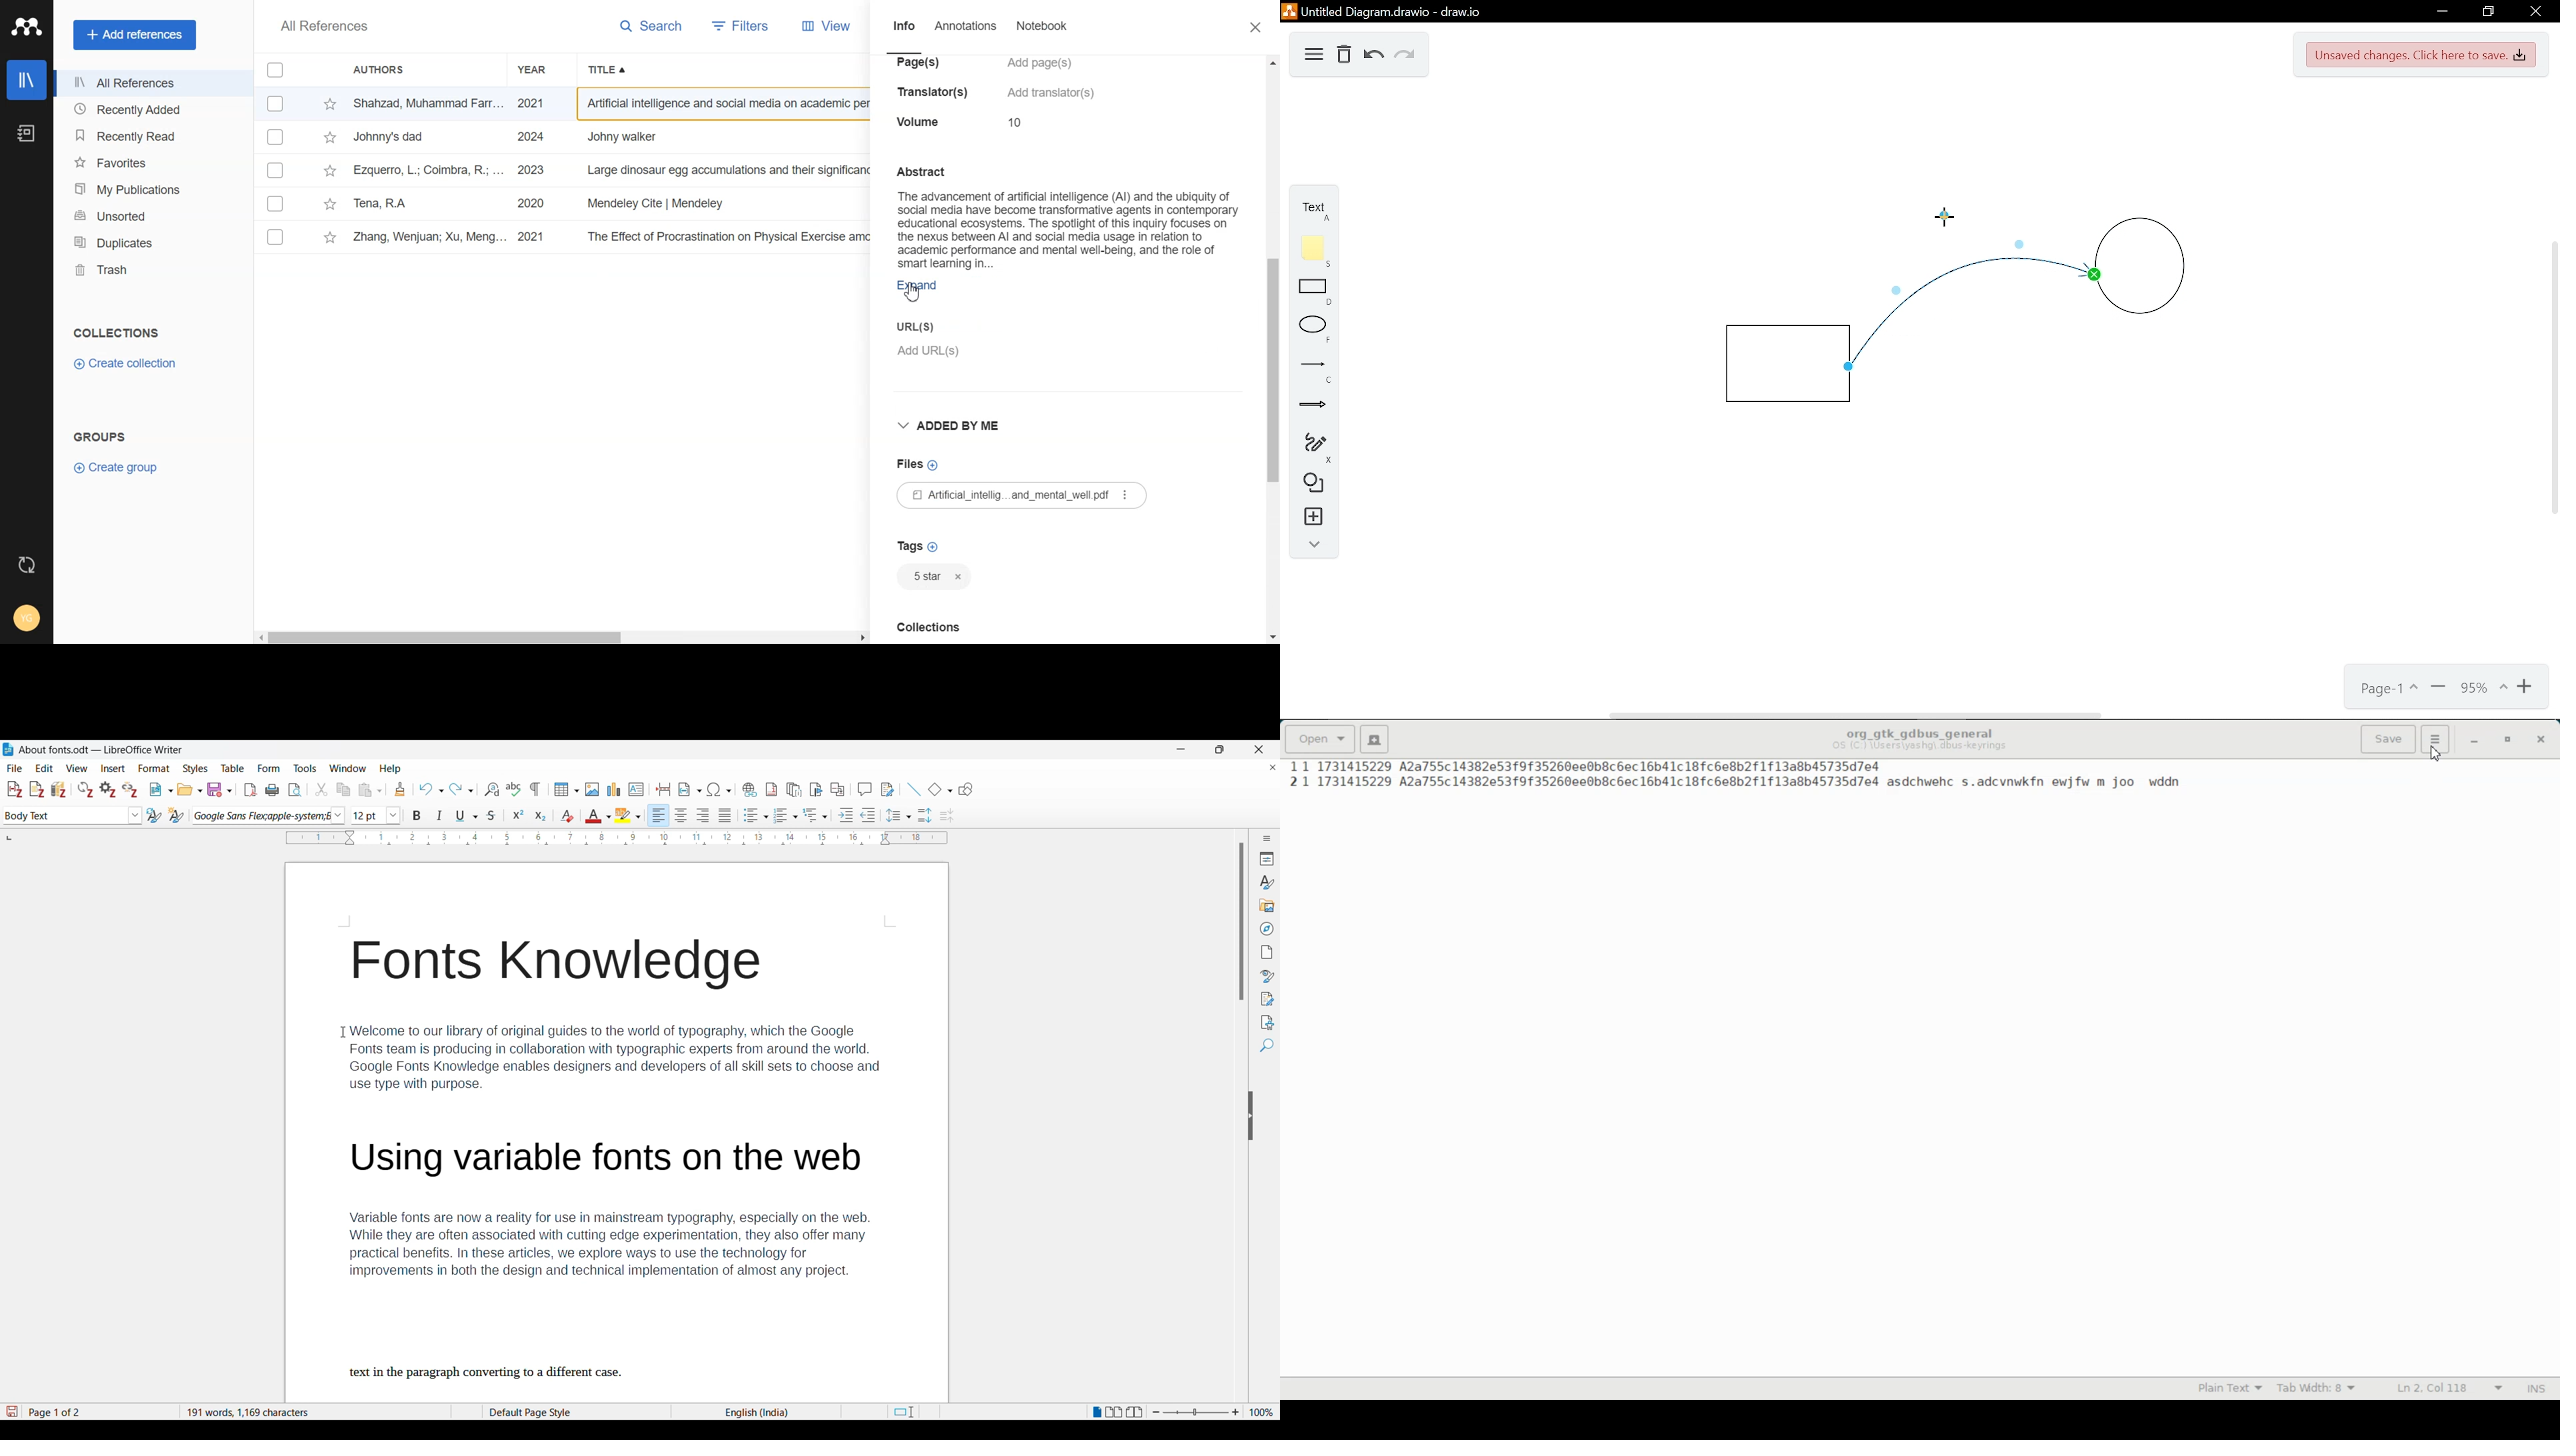 This screenshot has height=1456, width=2576. I want to click on Untitled diagram drawio, so click(1384, 13).